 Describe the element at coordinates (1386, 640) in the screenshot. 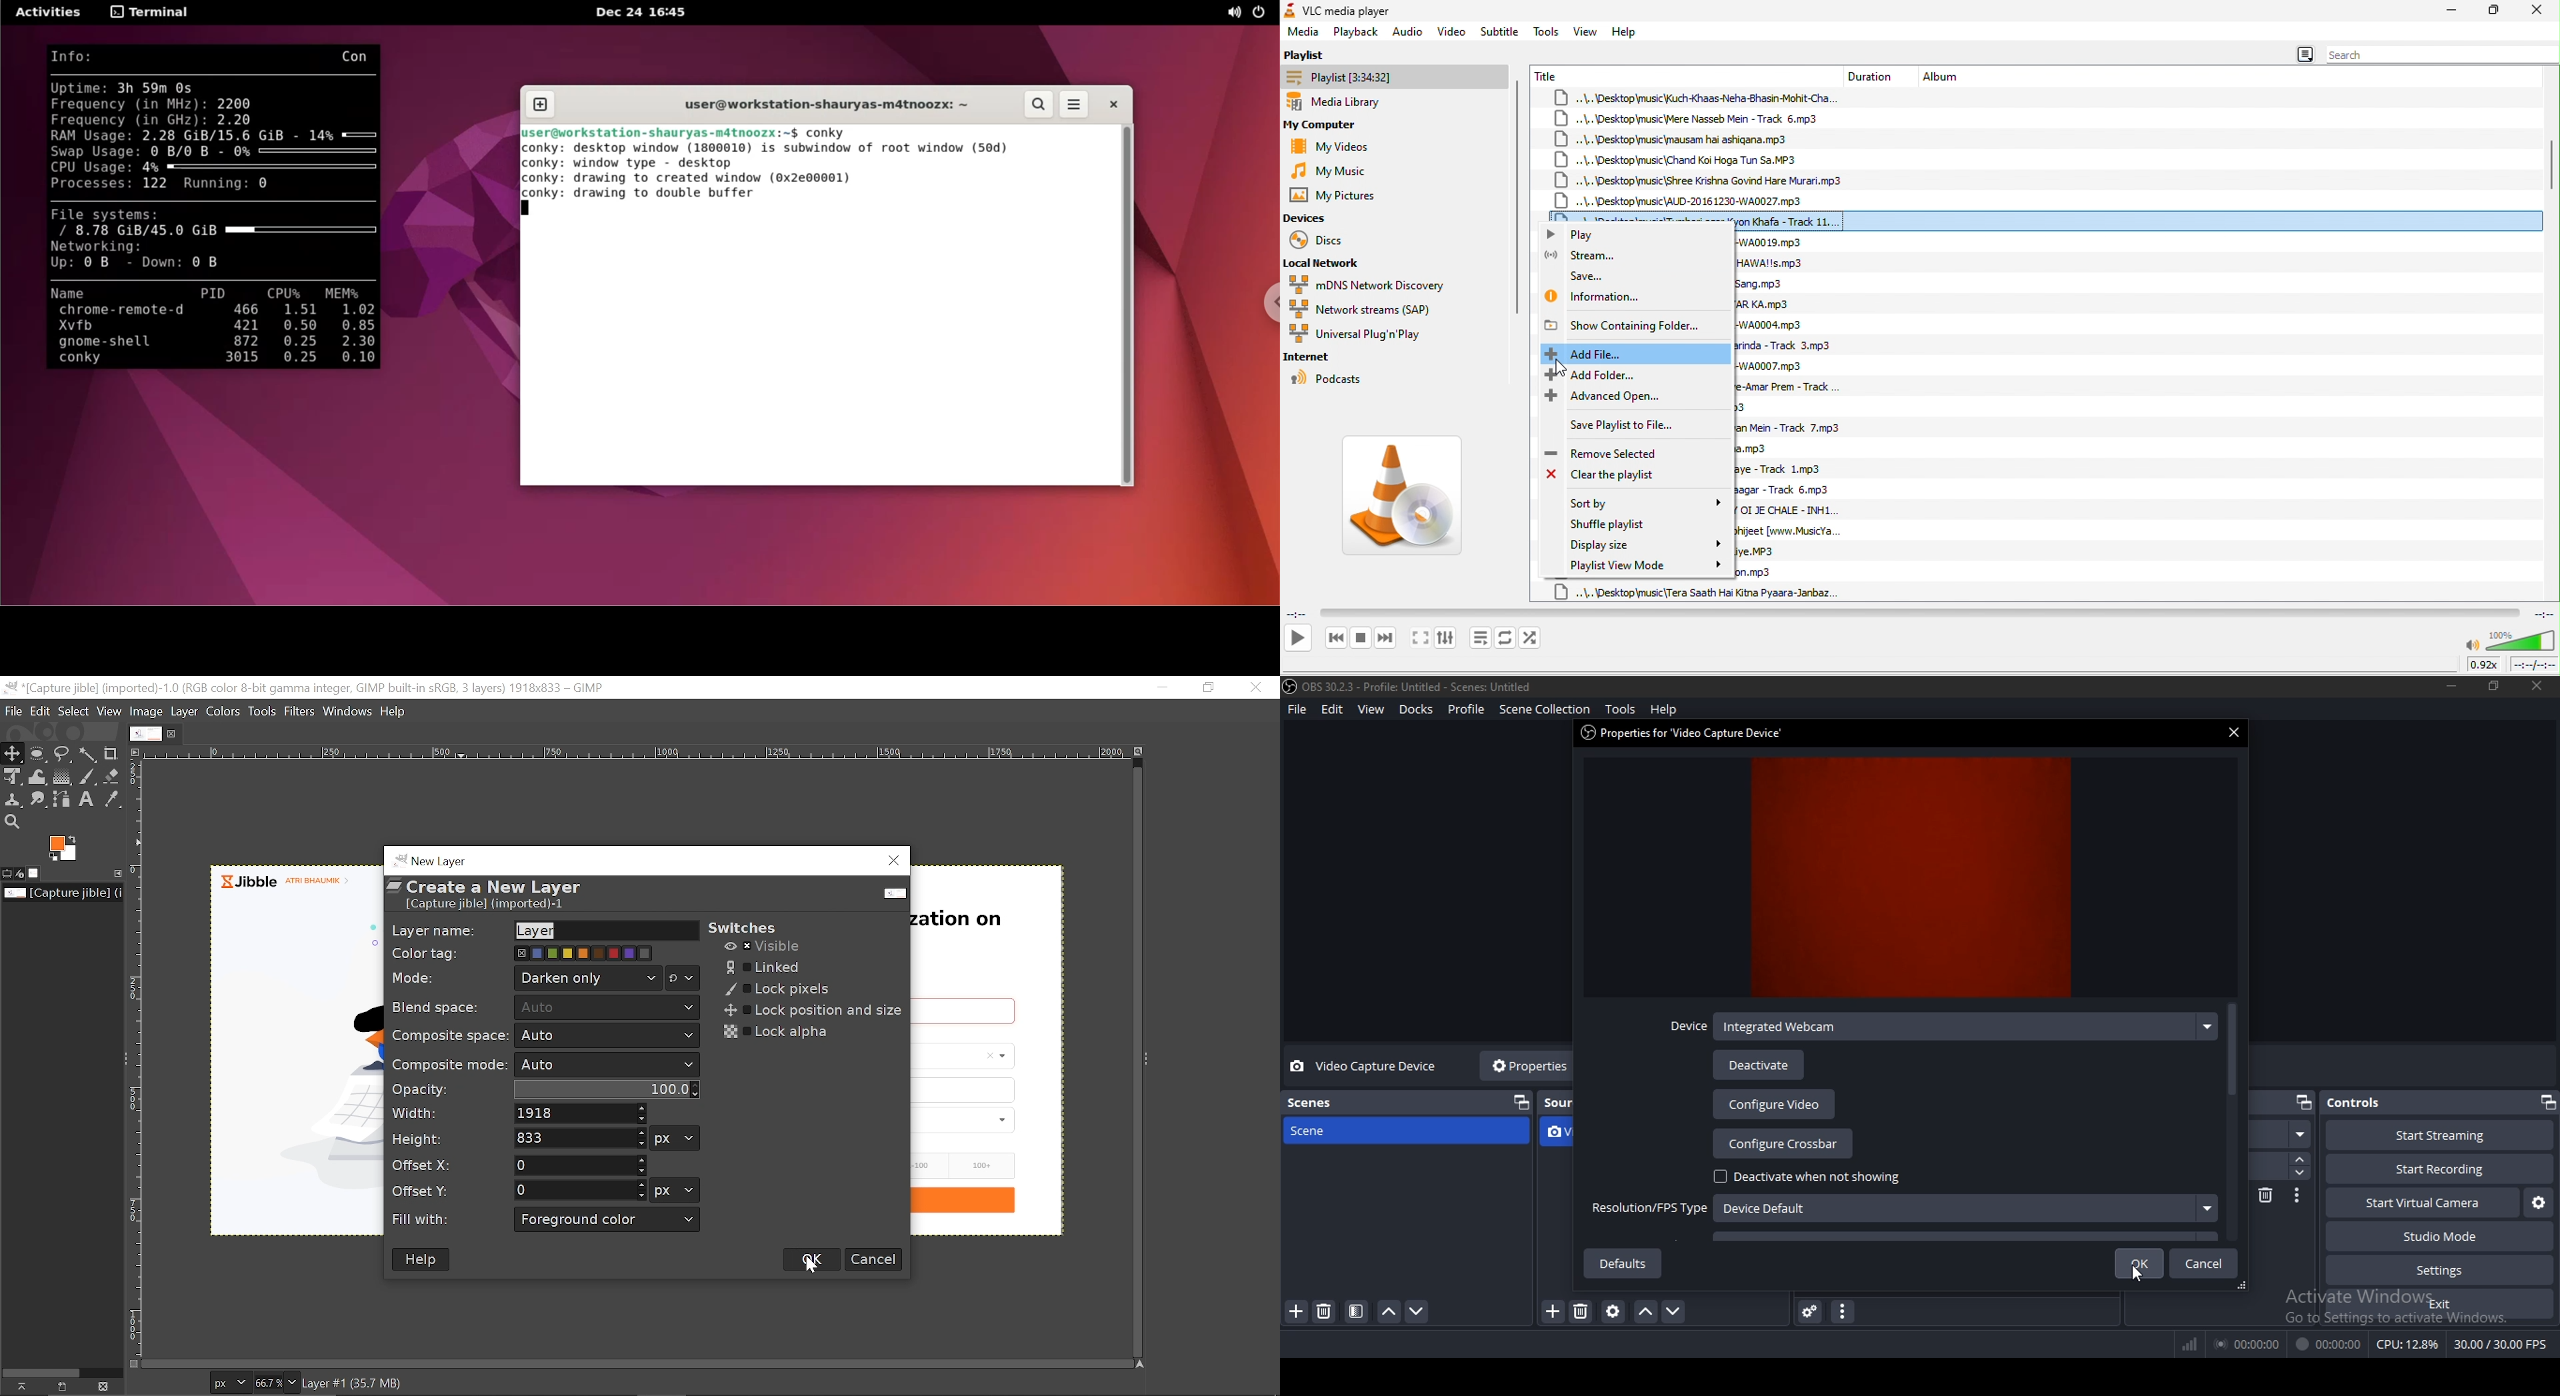

I see `next media` at that location.